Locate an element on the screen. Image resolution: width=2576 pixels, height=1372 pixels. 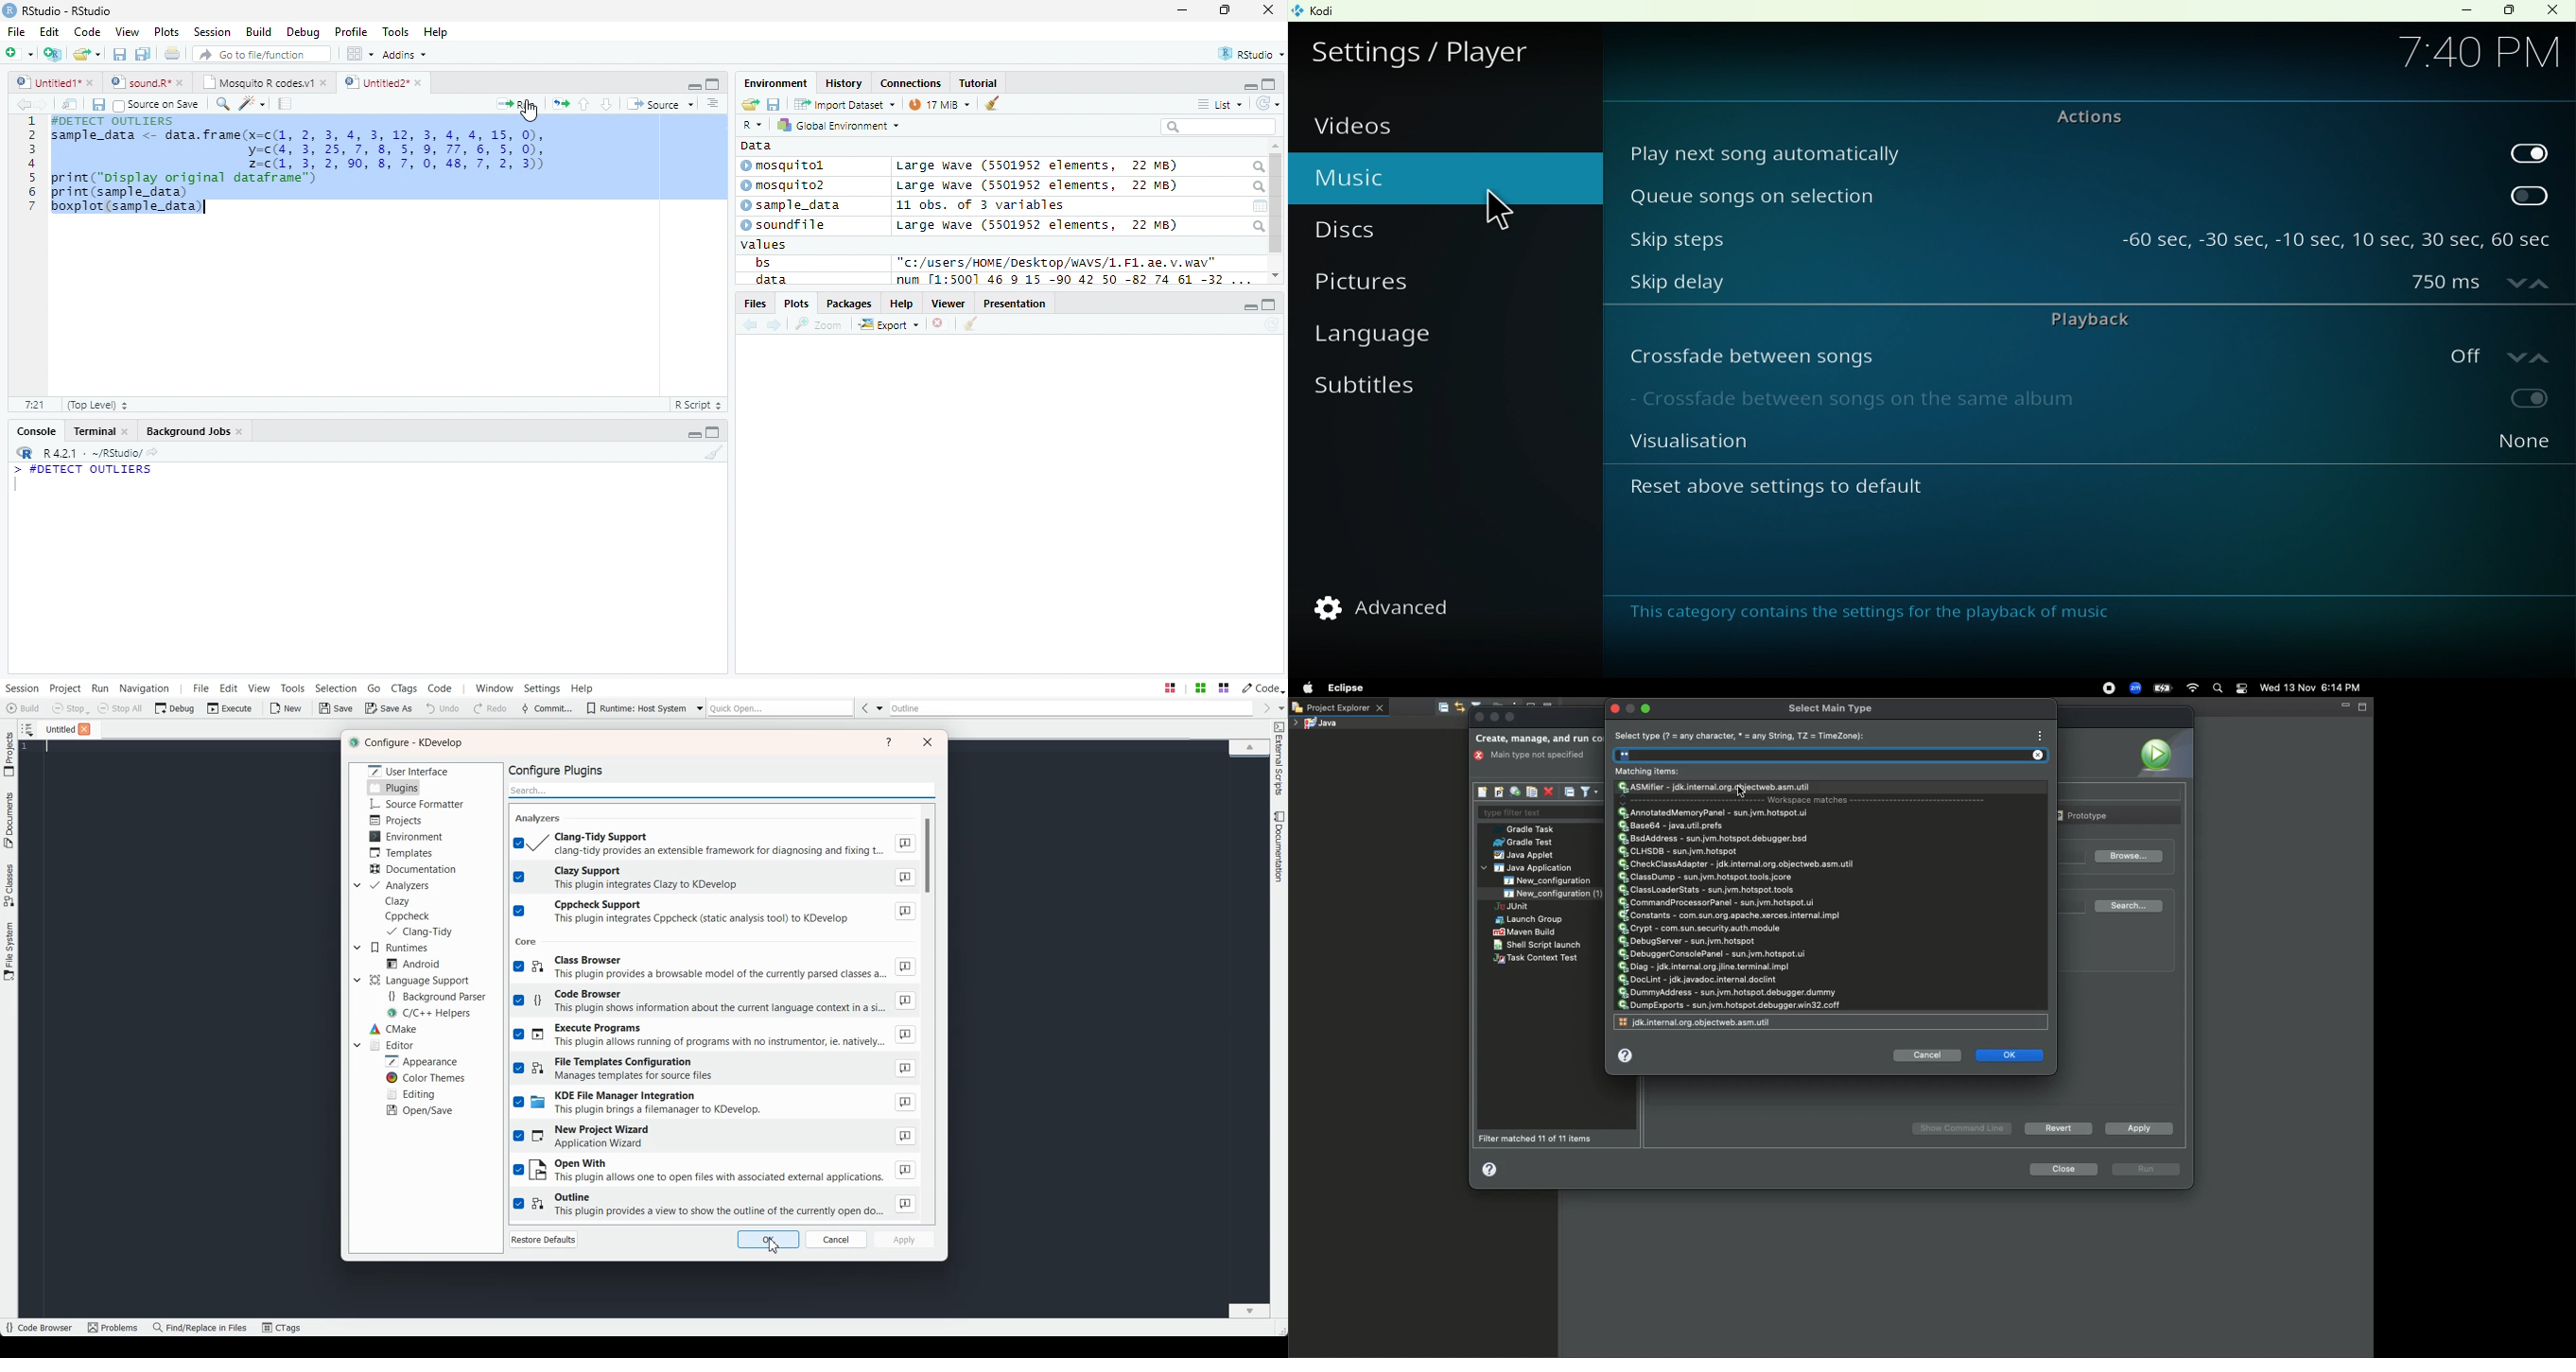
on/off toggle is located at coordinates (2485, 354).